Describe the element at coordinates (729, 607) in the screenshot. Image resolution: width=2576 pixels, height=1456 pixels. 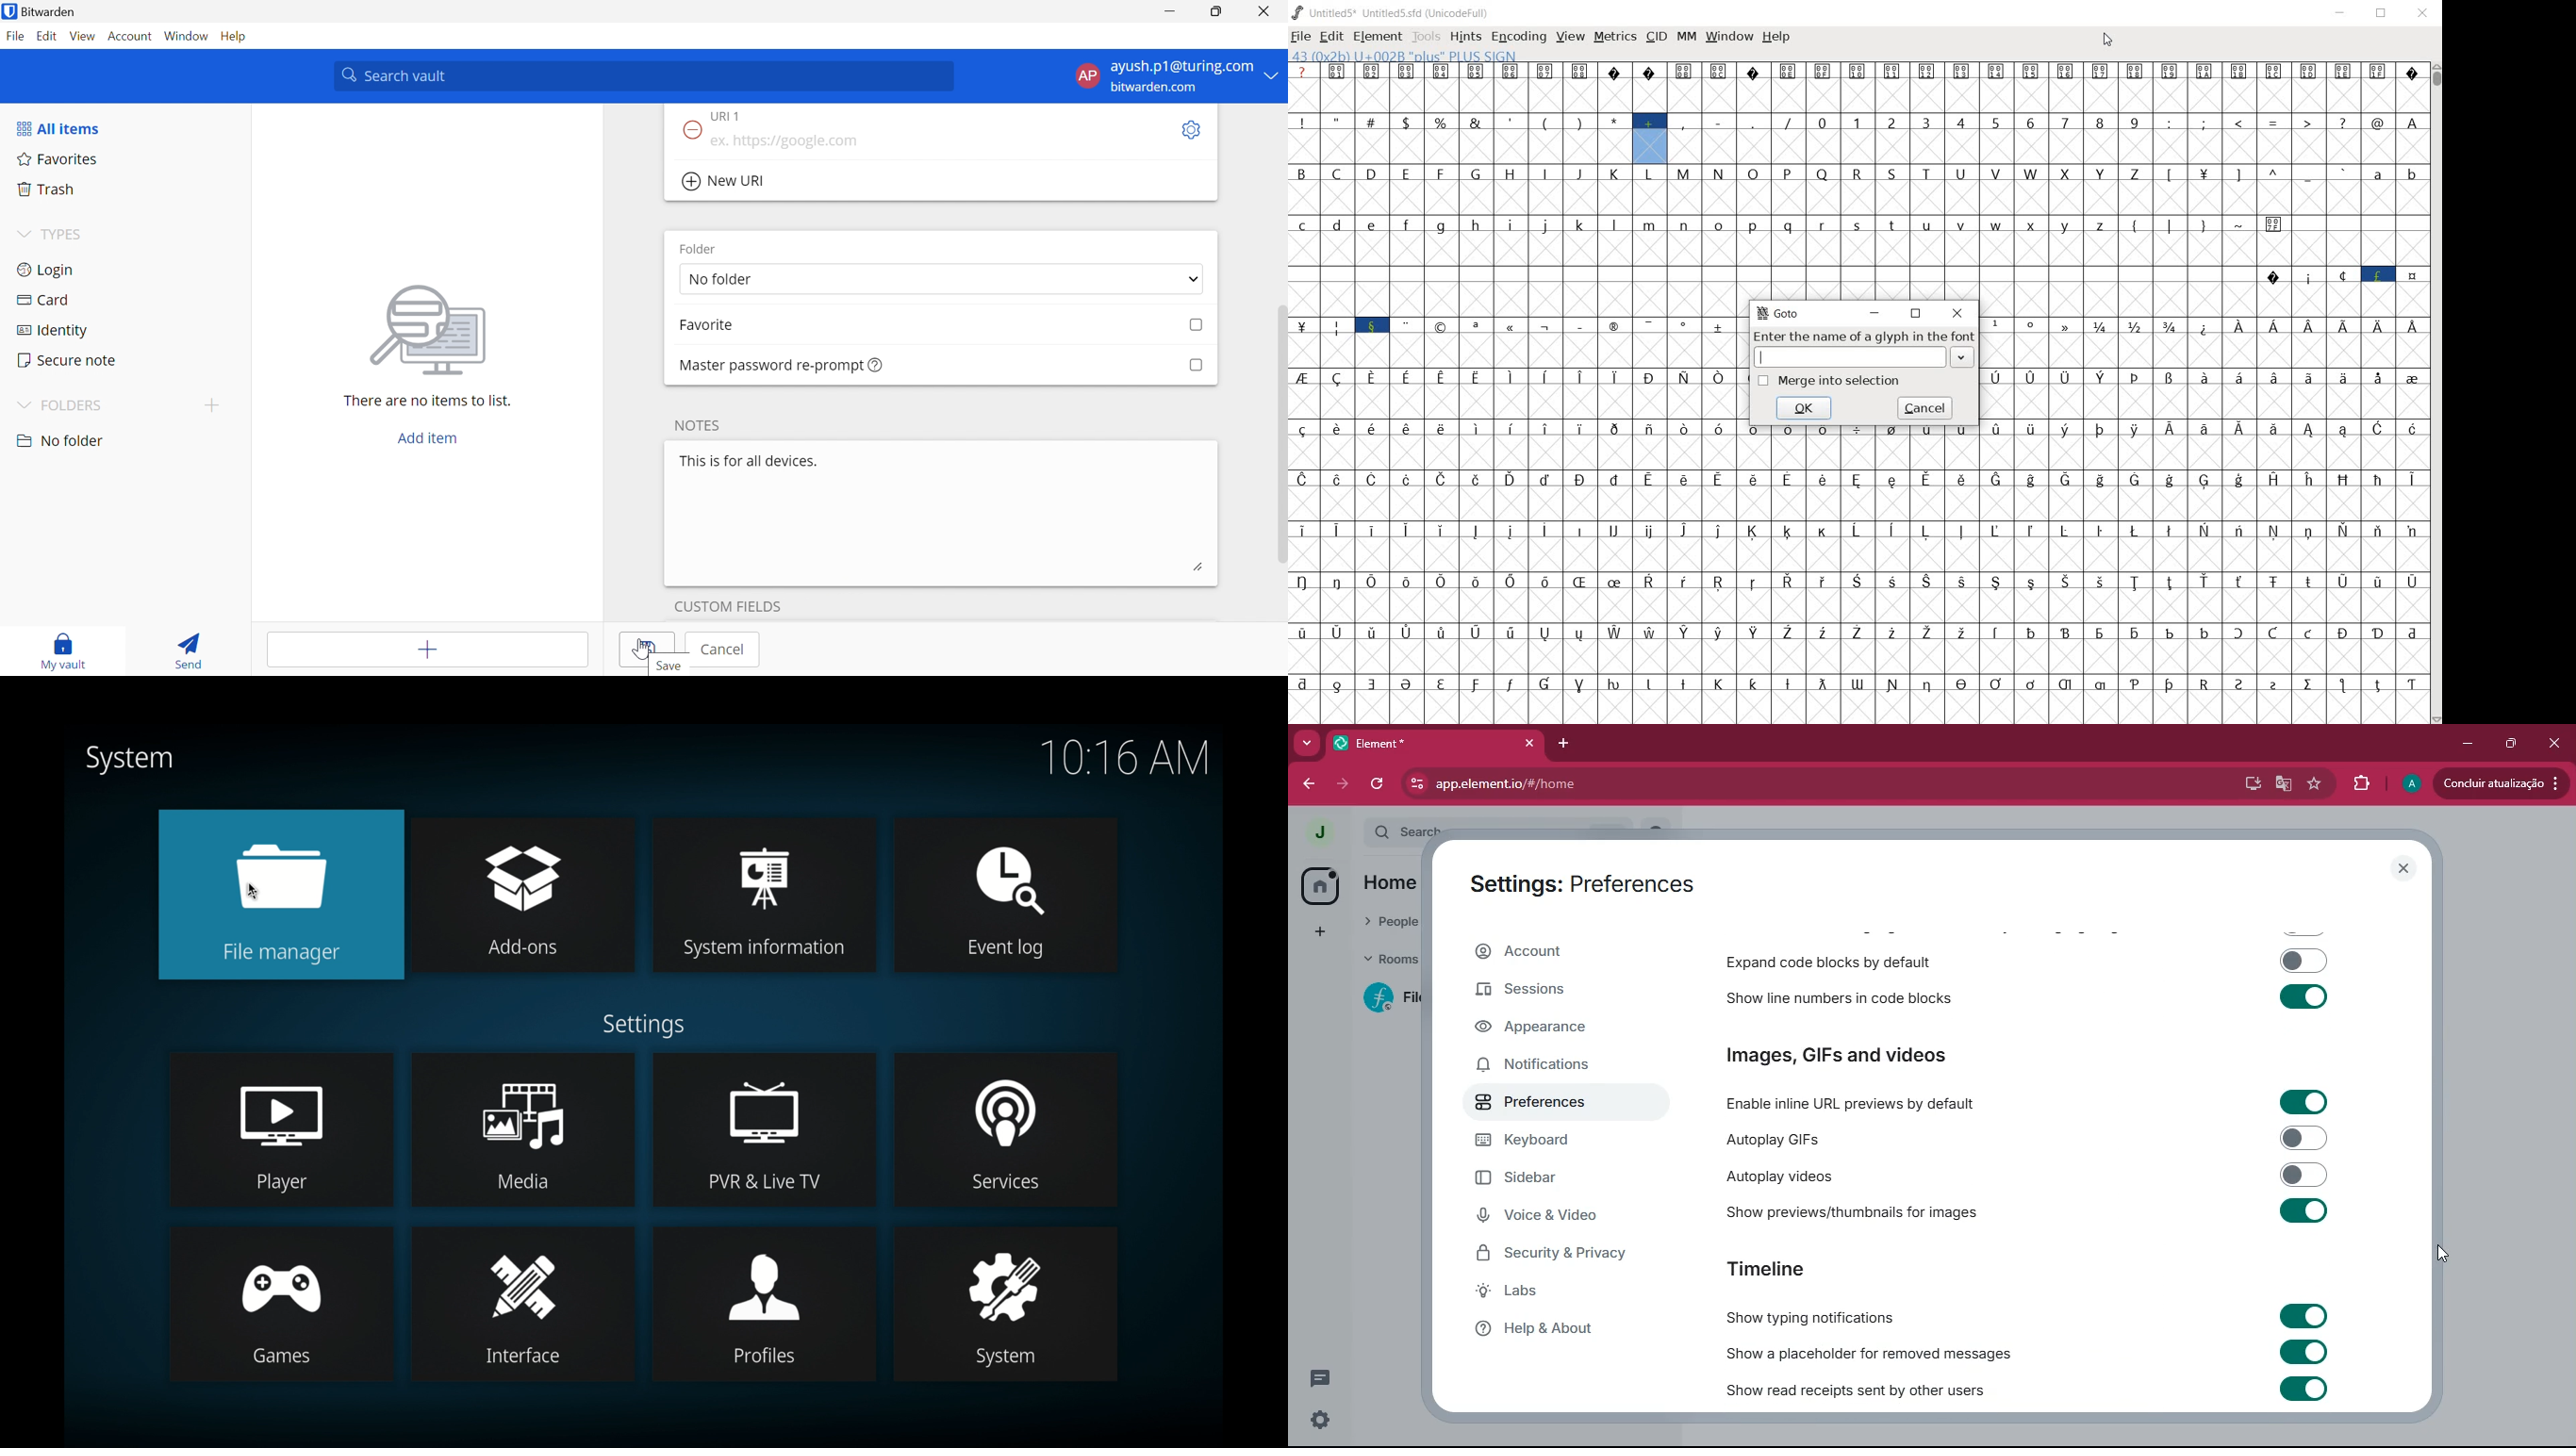
I see `custom fields` at that location.